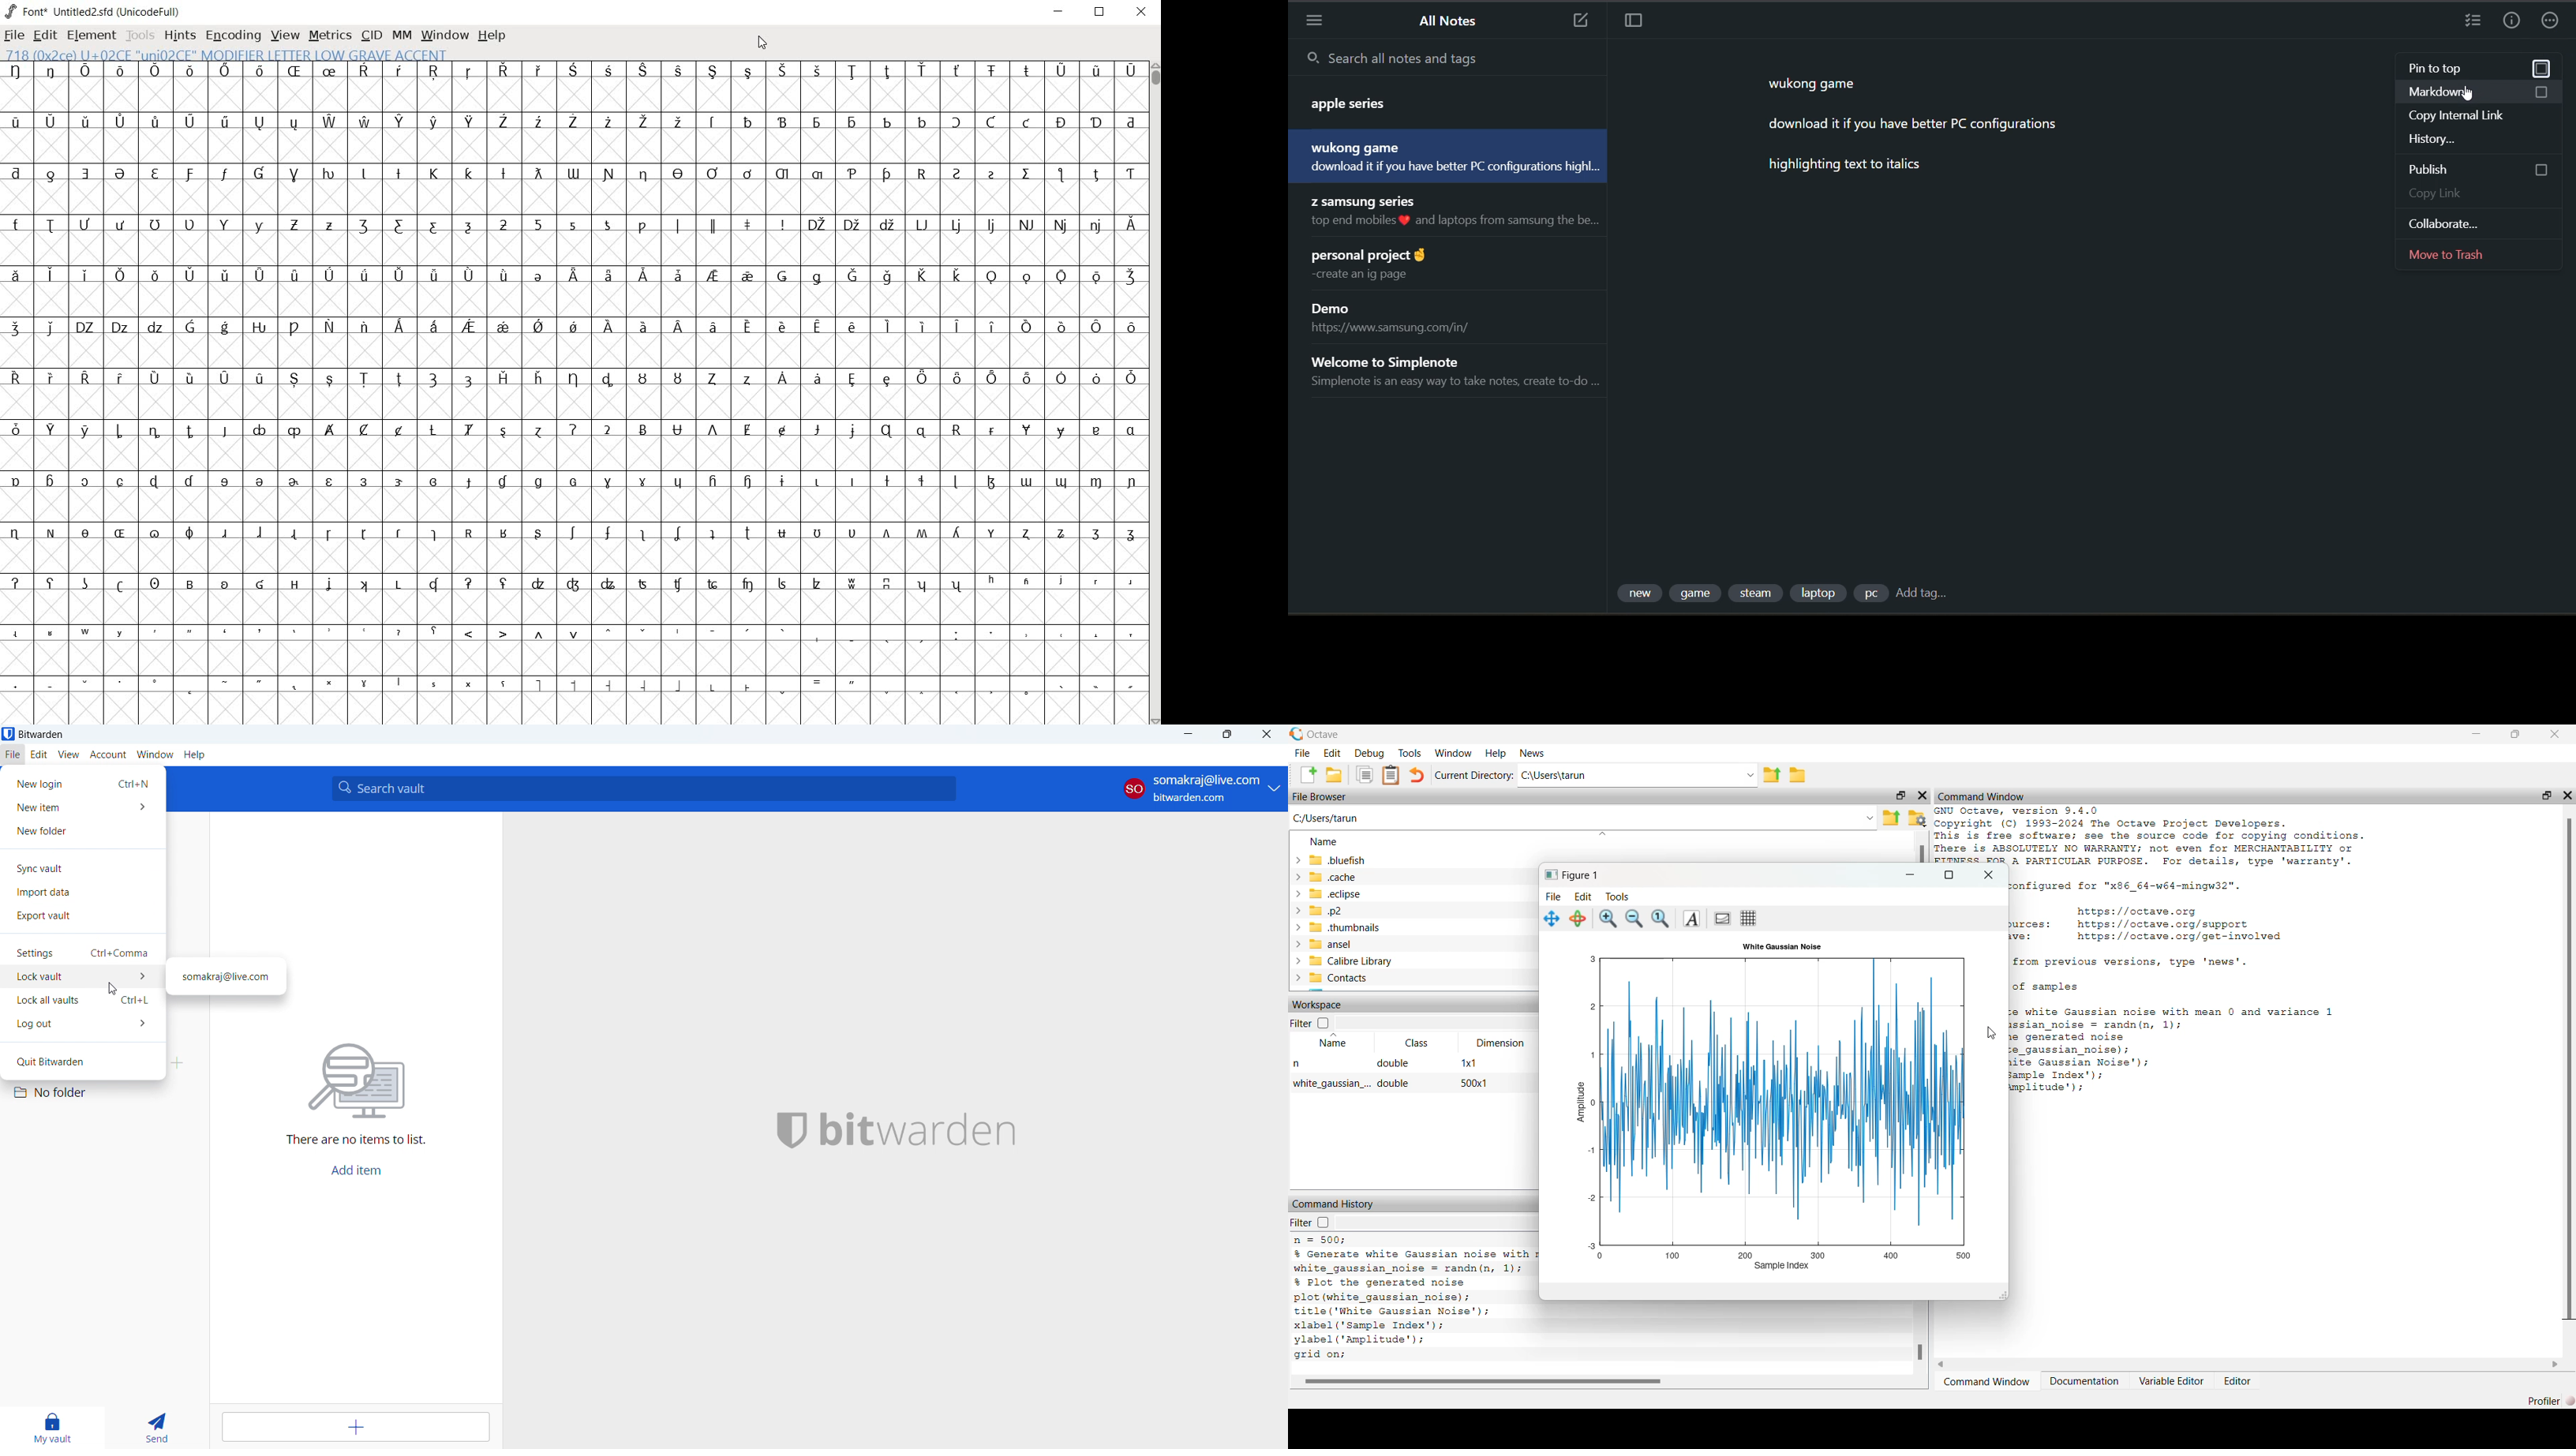  What do you see at coordinates (83, 808) in the screenshot?
I see `new item` at bounding box center [83, 808].